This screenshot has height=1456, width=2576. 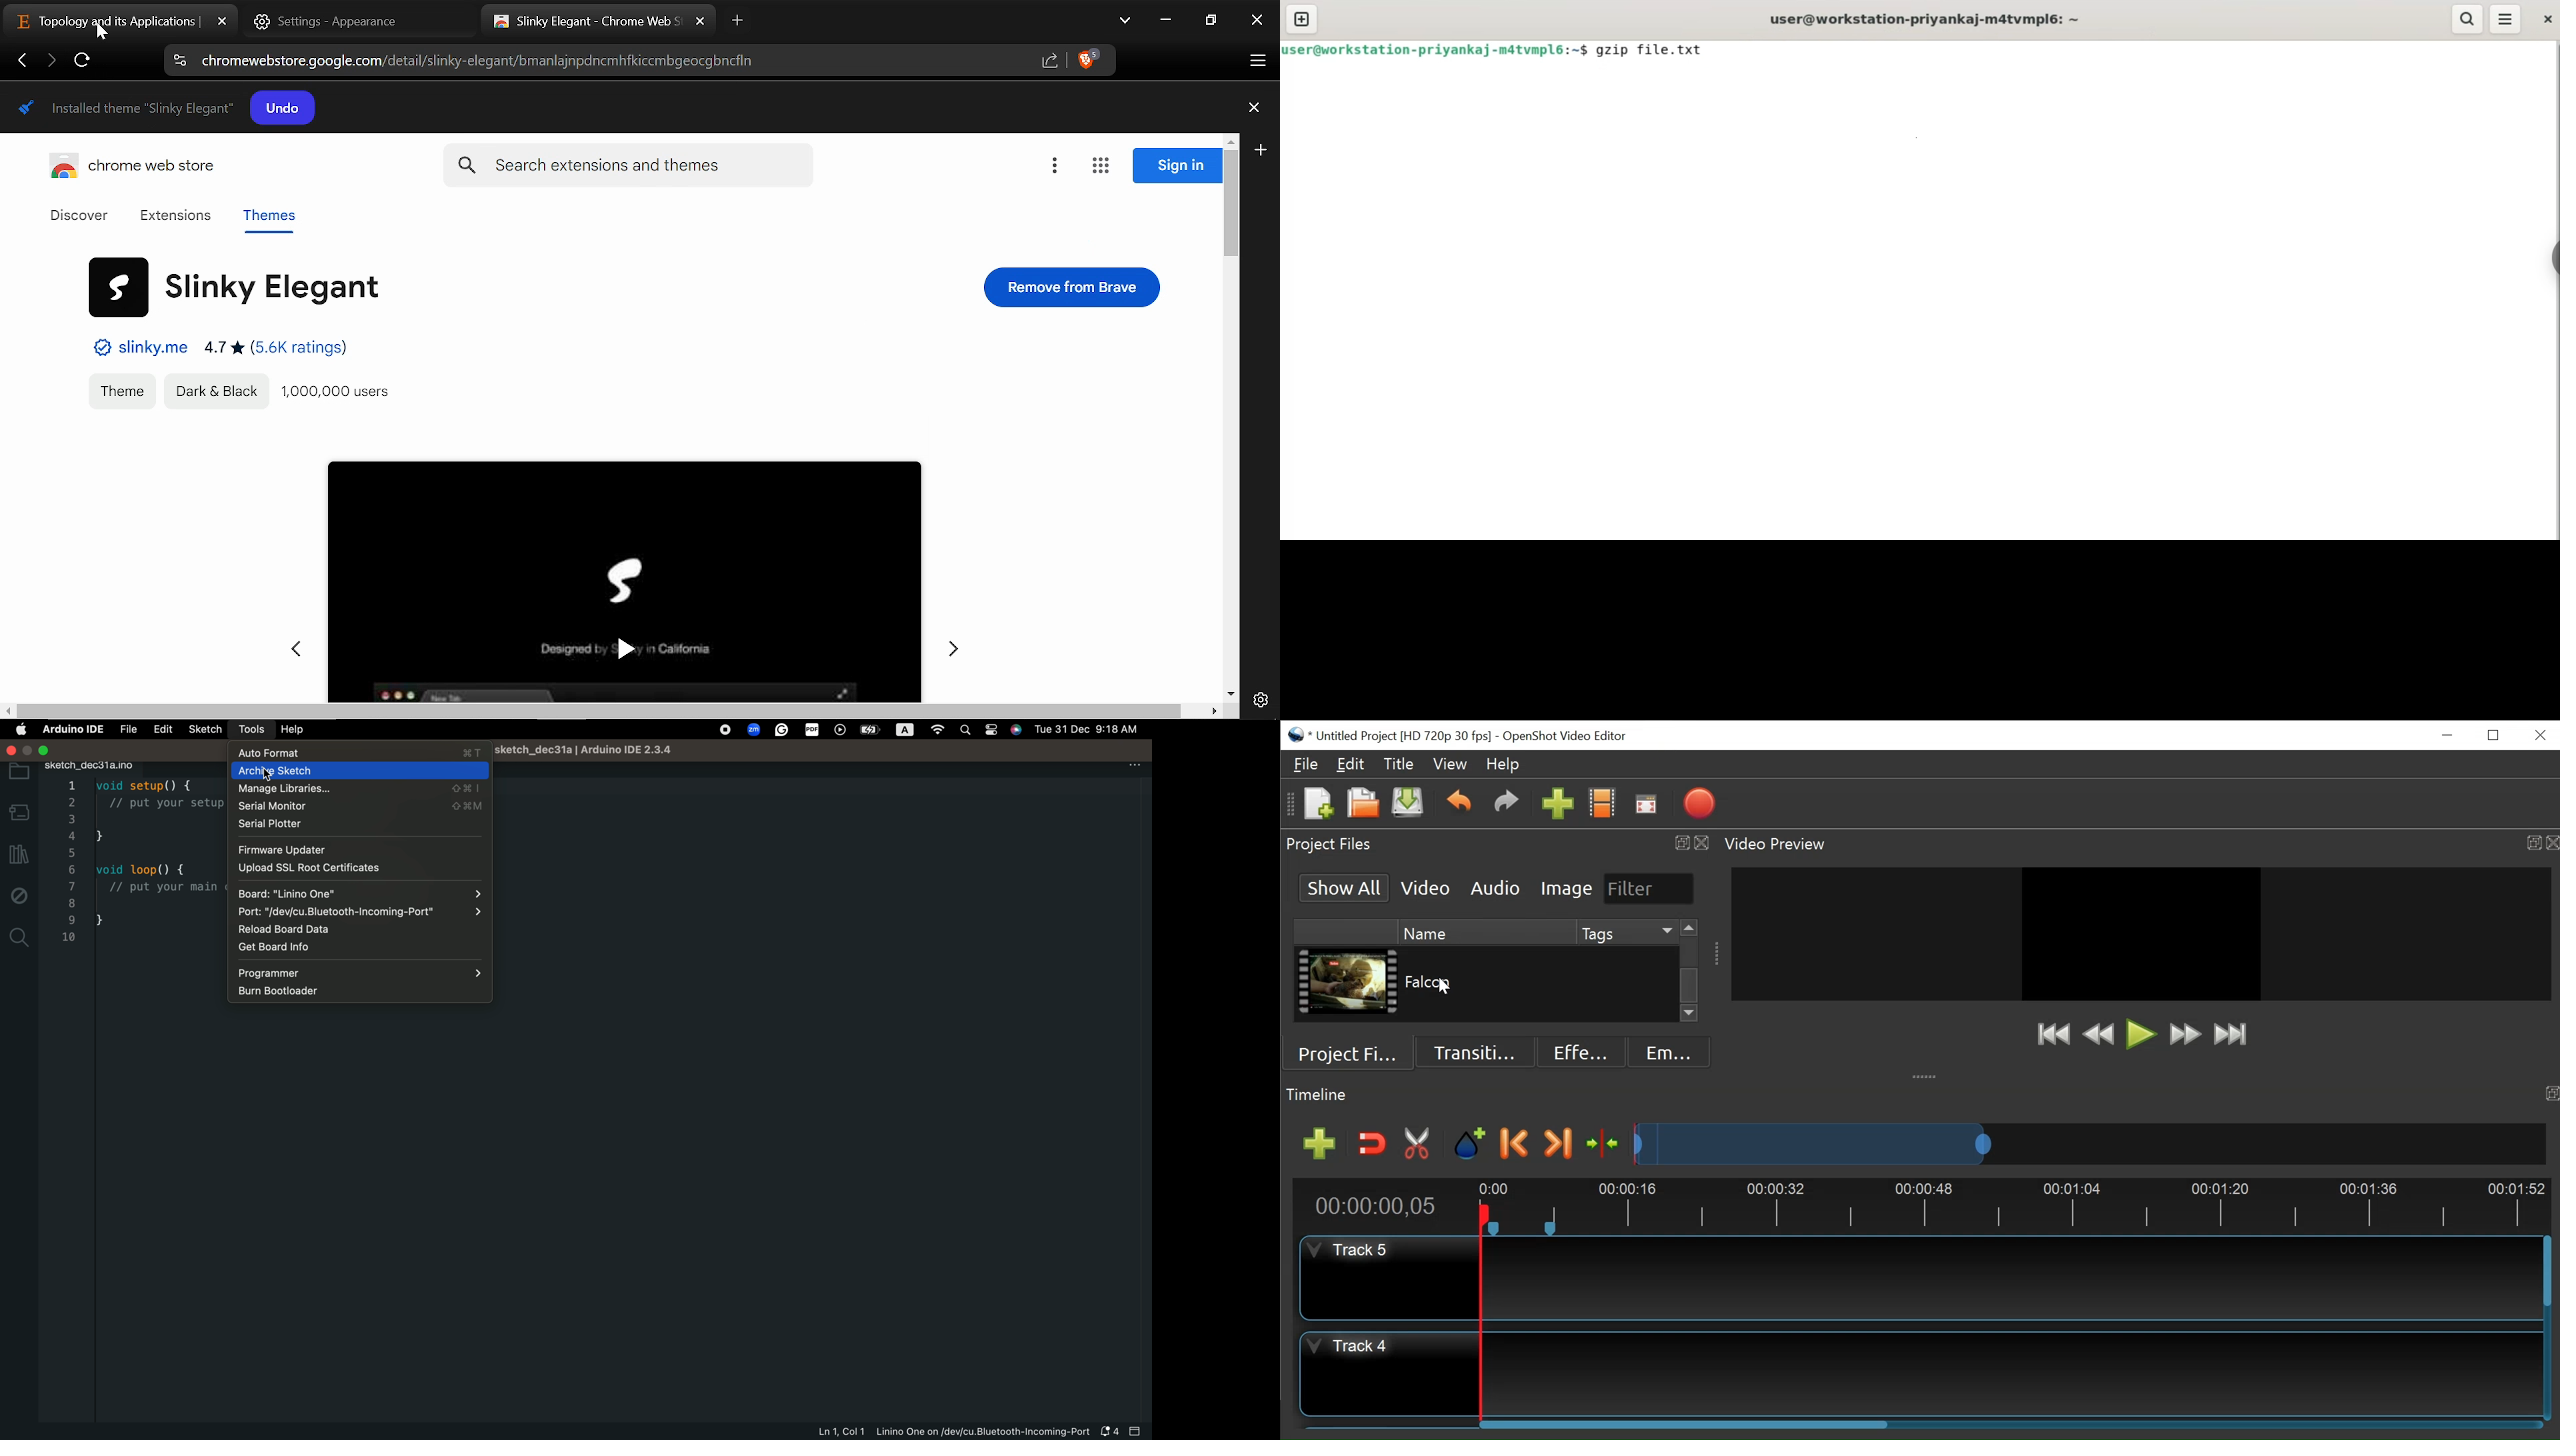 What do you see at coordinates (1125, 22) in the screenshot?
I see `Search tabs` at bounding box center [1125, 22].